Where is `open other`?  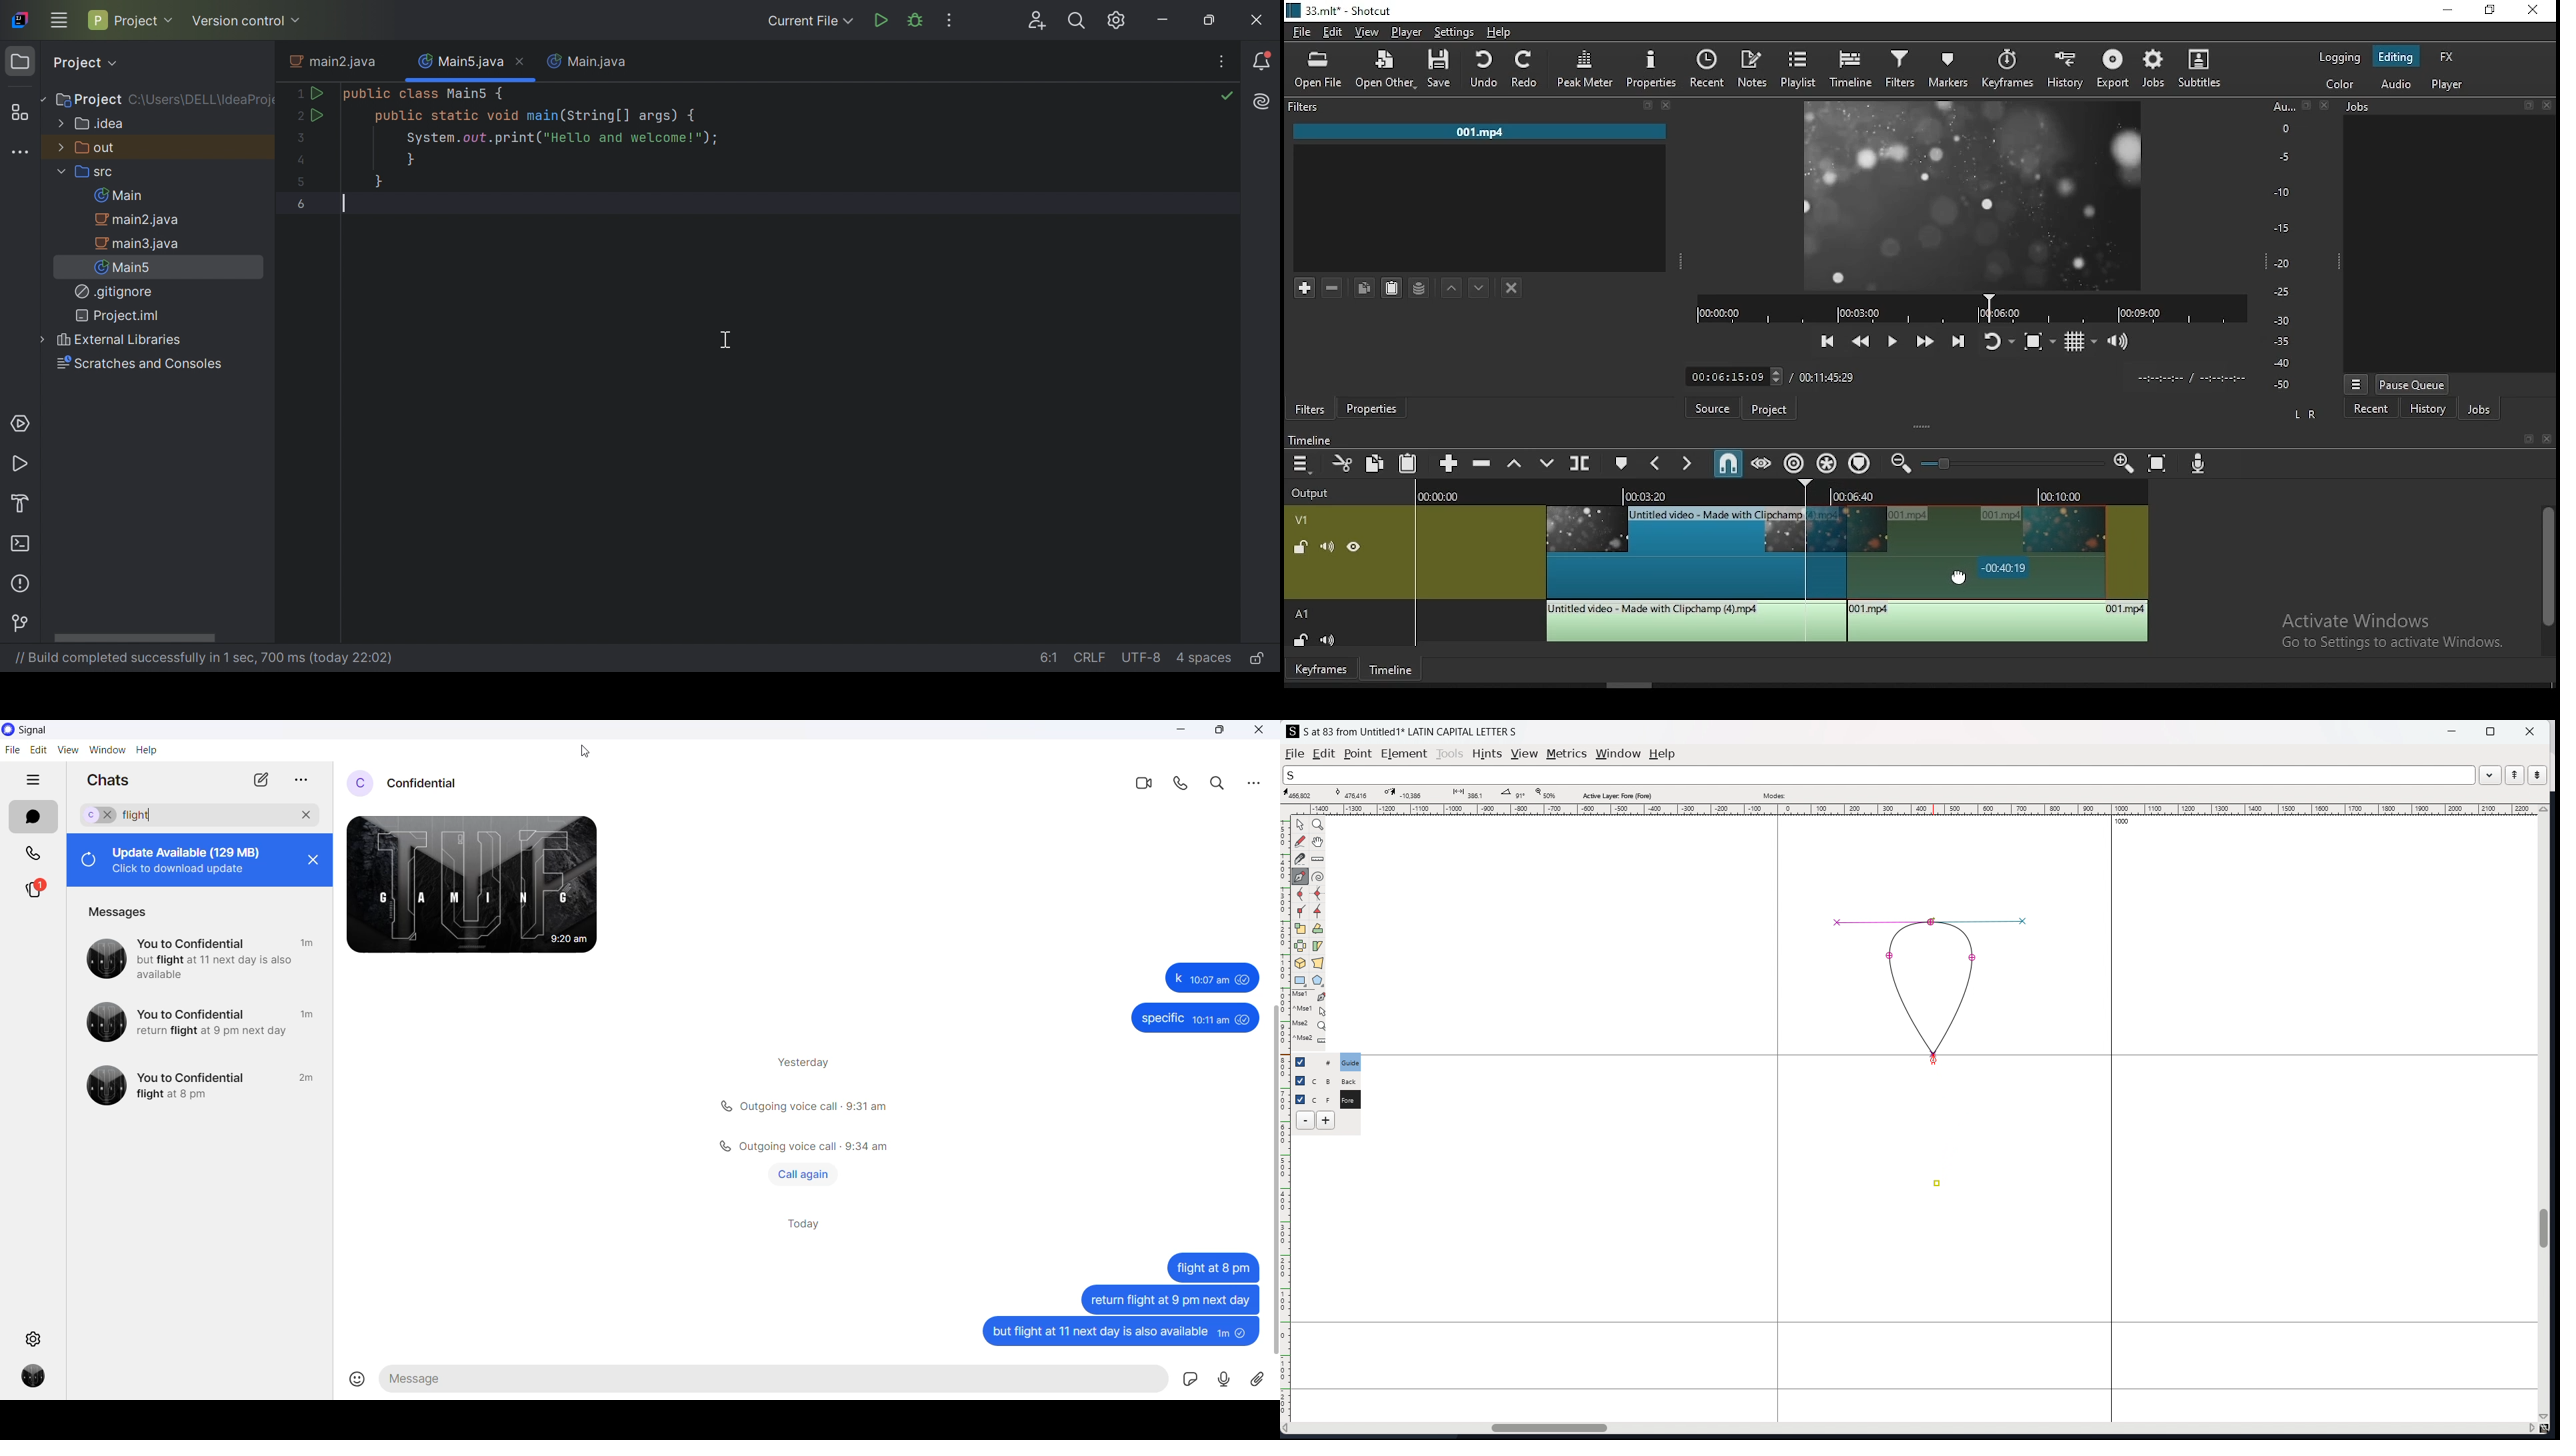 open other is located at coordinates (1385, 70).